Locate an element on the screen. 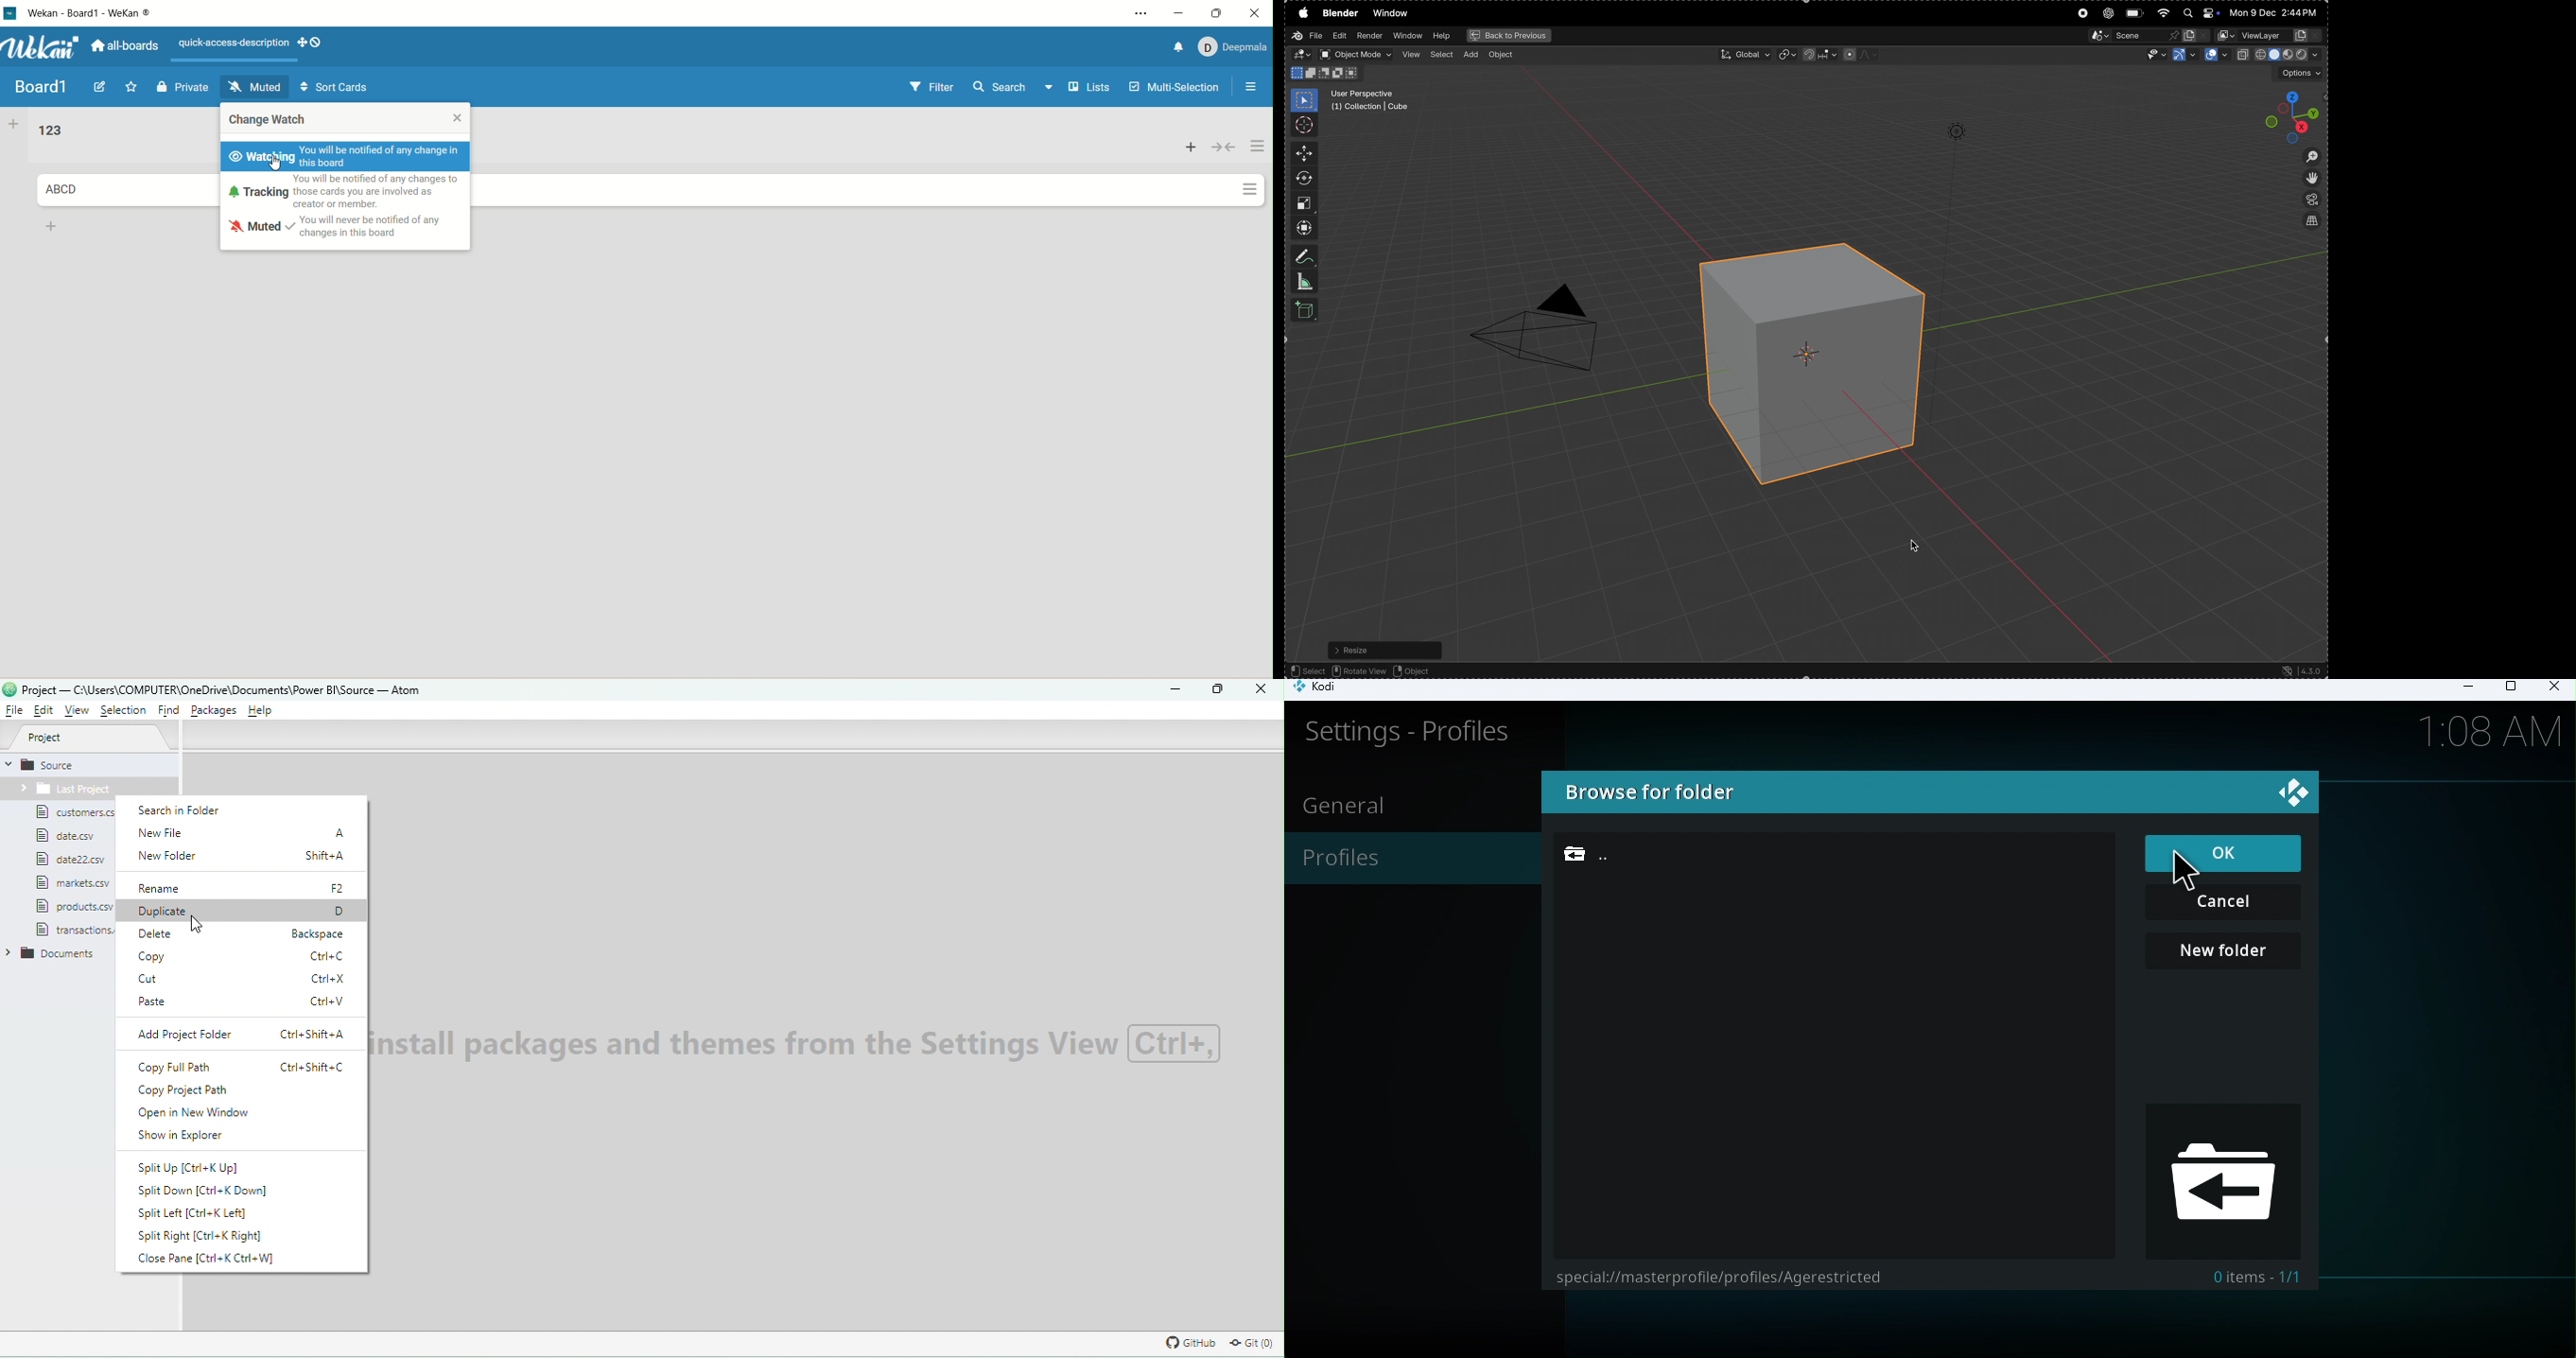  secene is located at coordinates (2148, 36).